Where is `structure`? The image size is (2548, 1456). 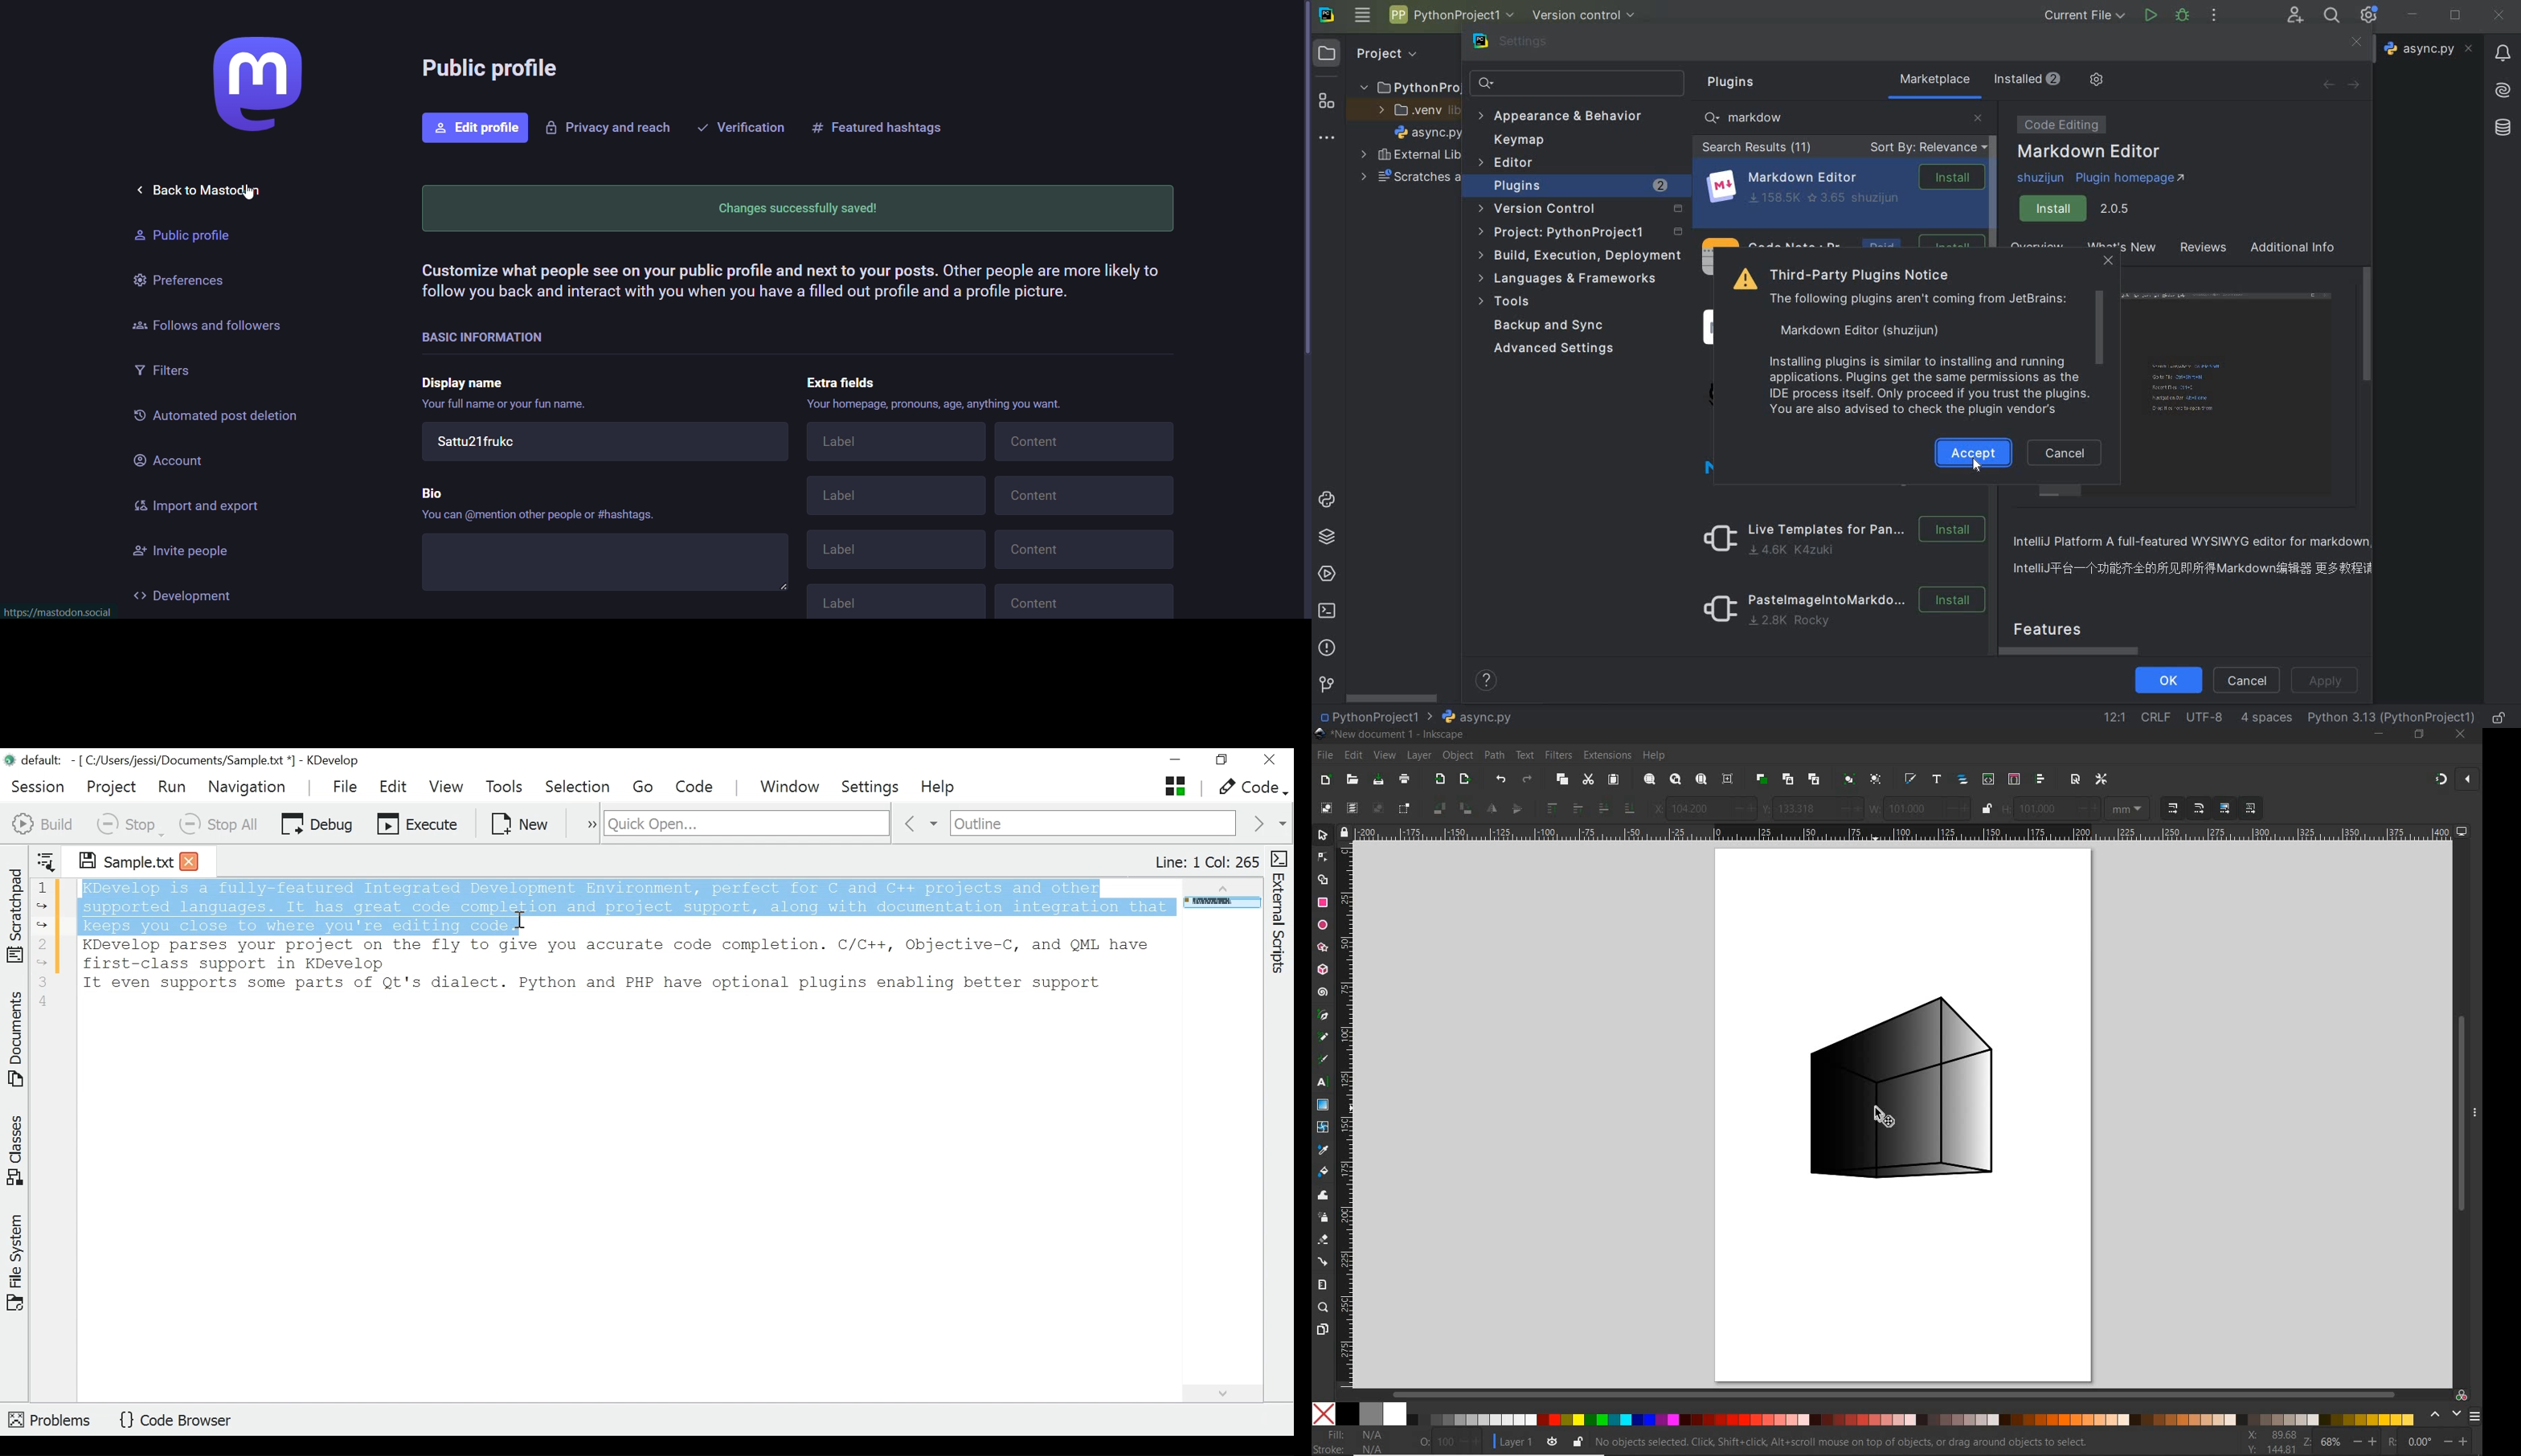
structure is located at coordinates (1327, 99).